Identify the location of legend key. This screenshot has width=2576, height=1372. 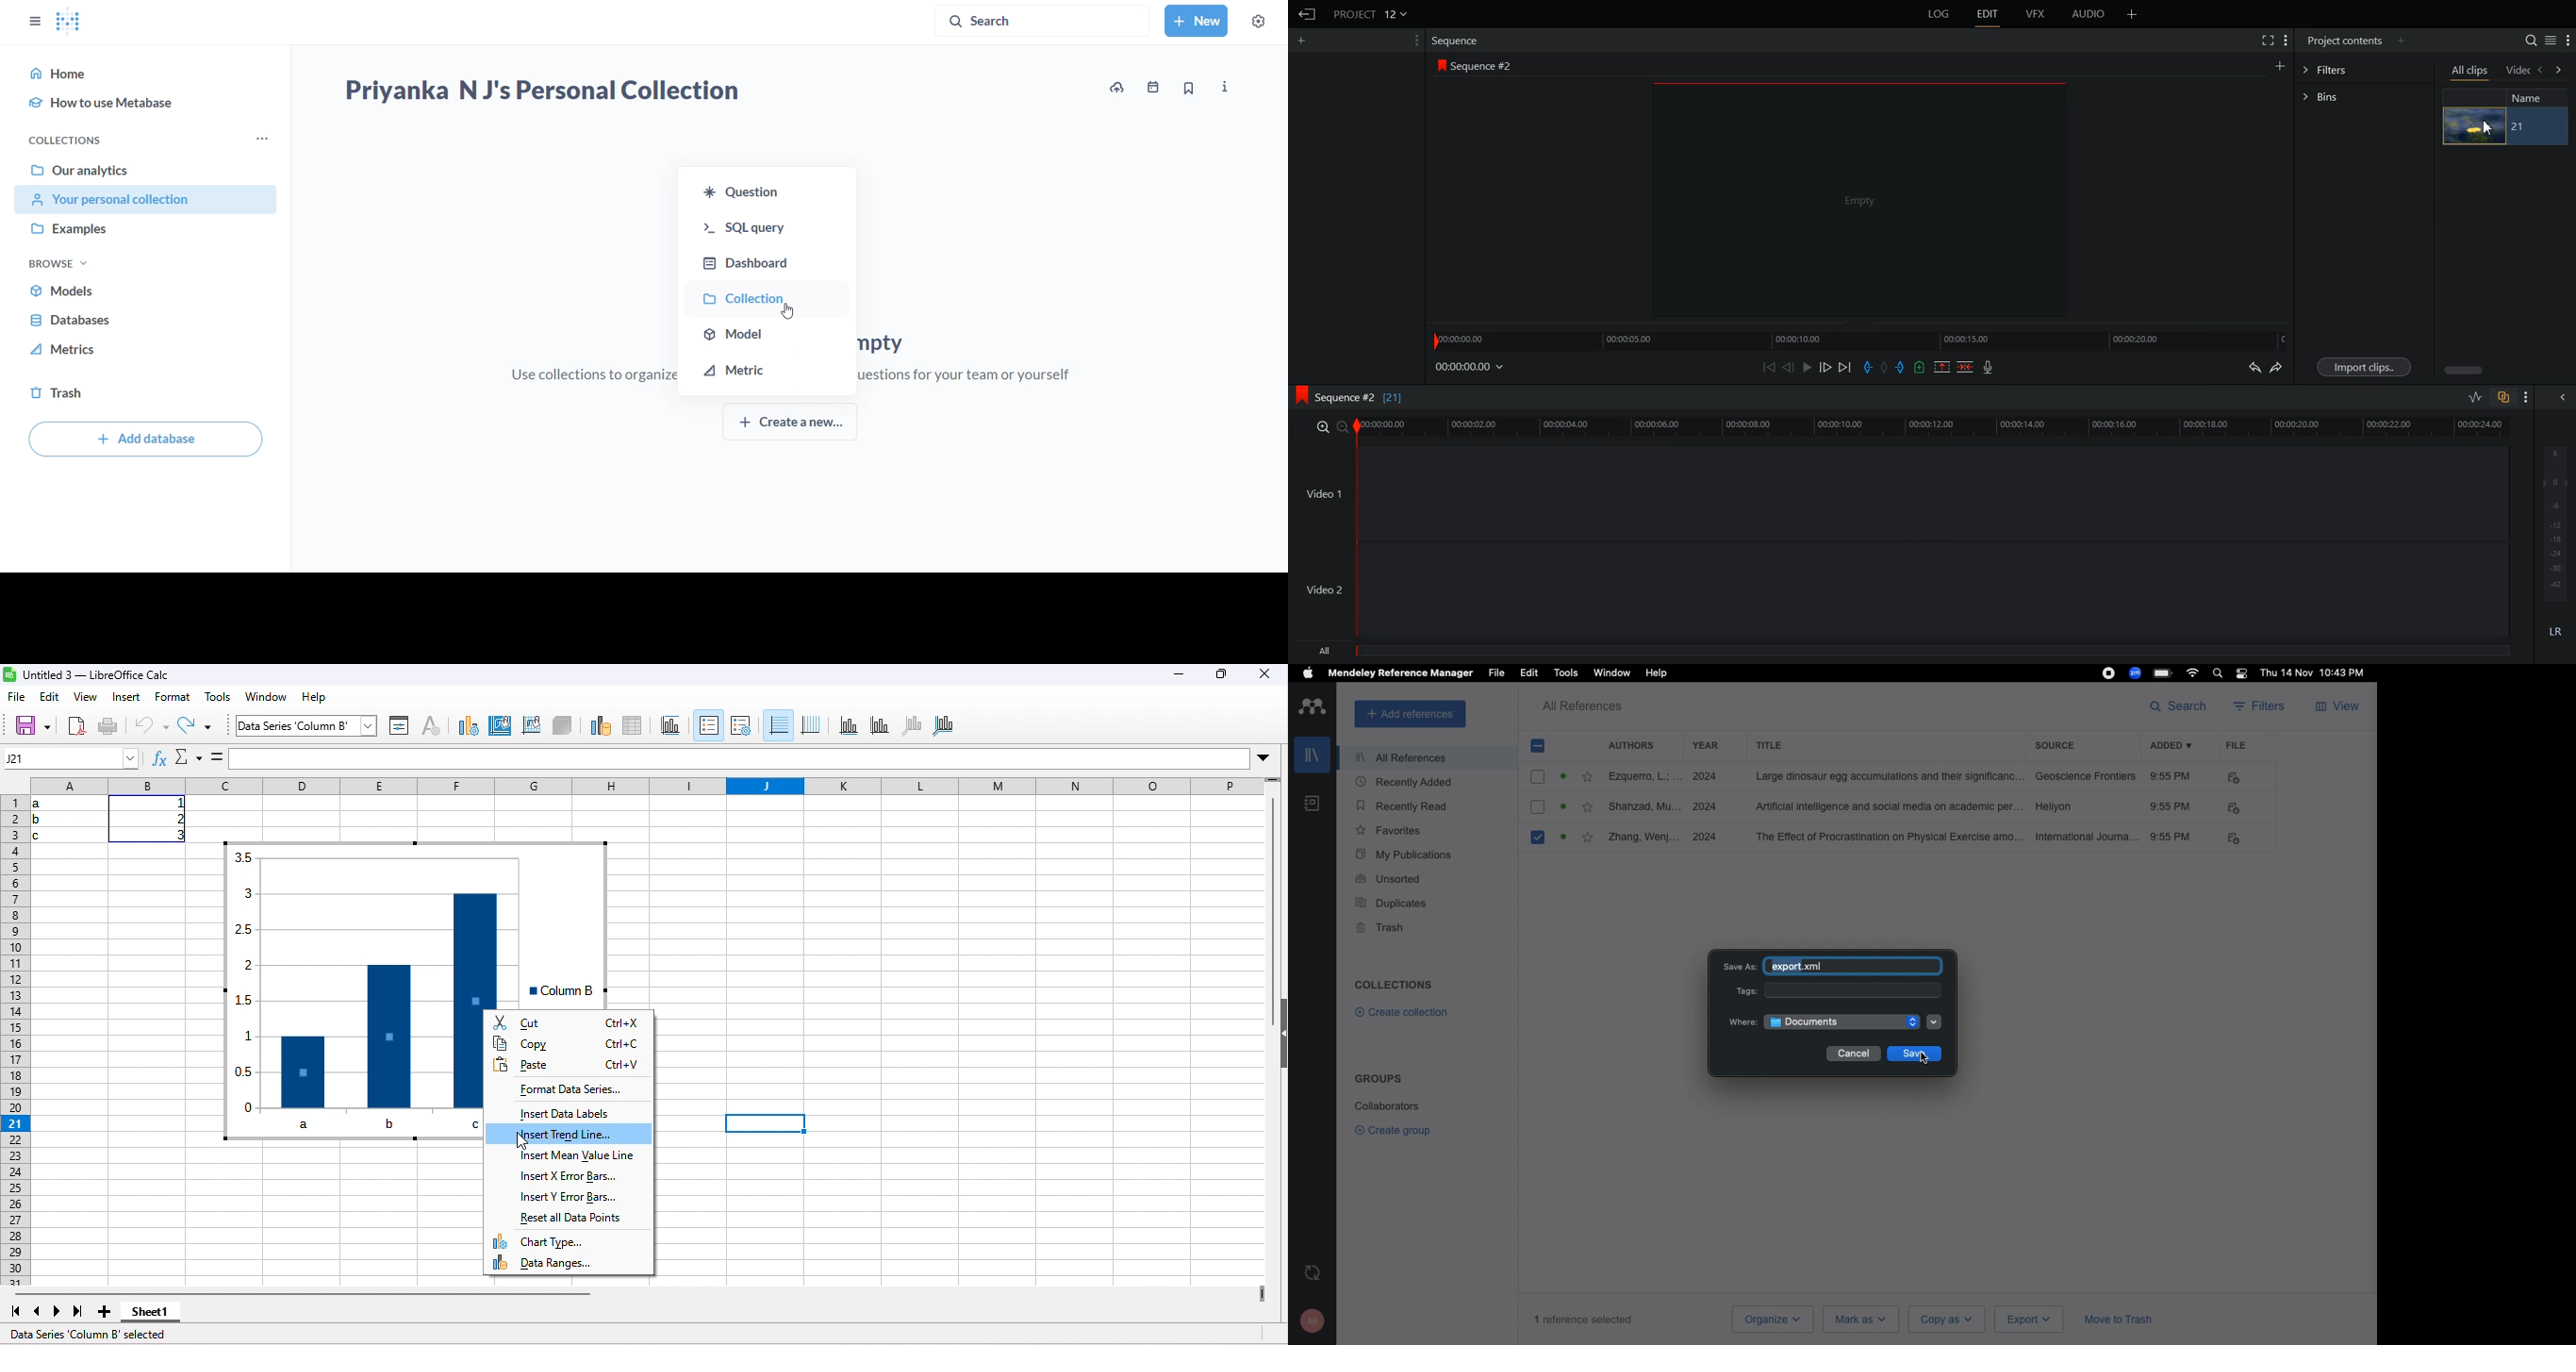
(532, 991).